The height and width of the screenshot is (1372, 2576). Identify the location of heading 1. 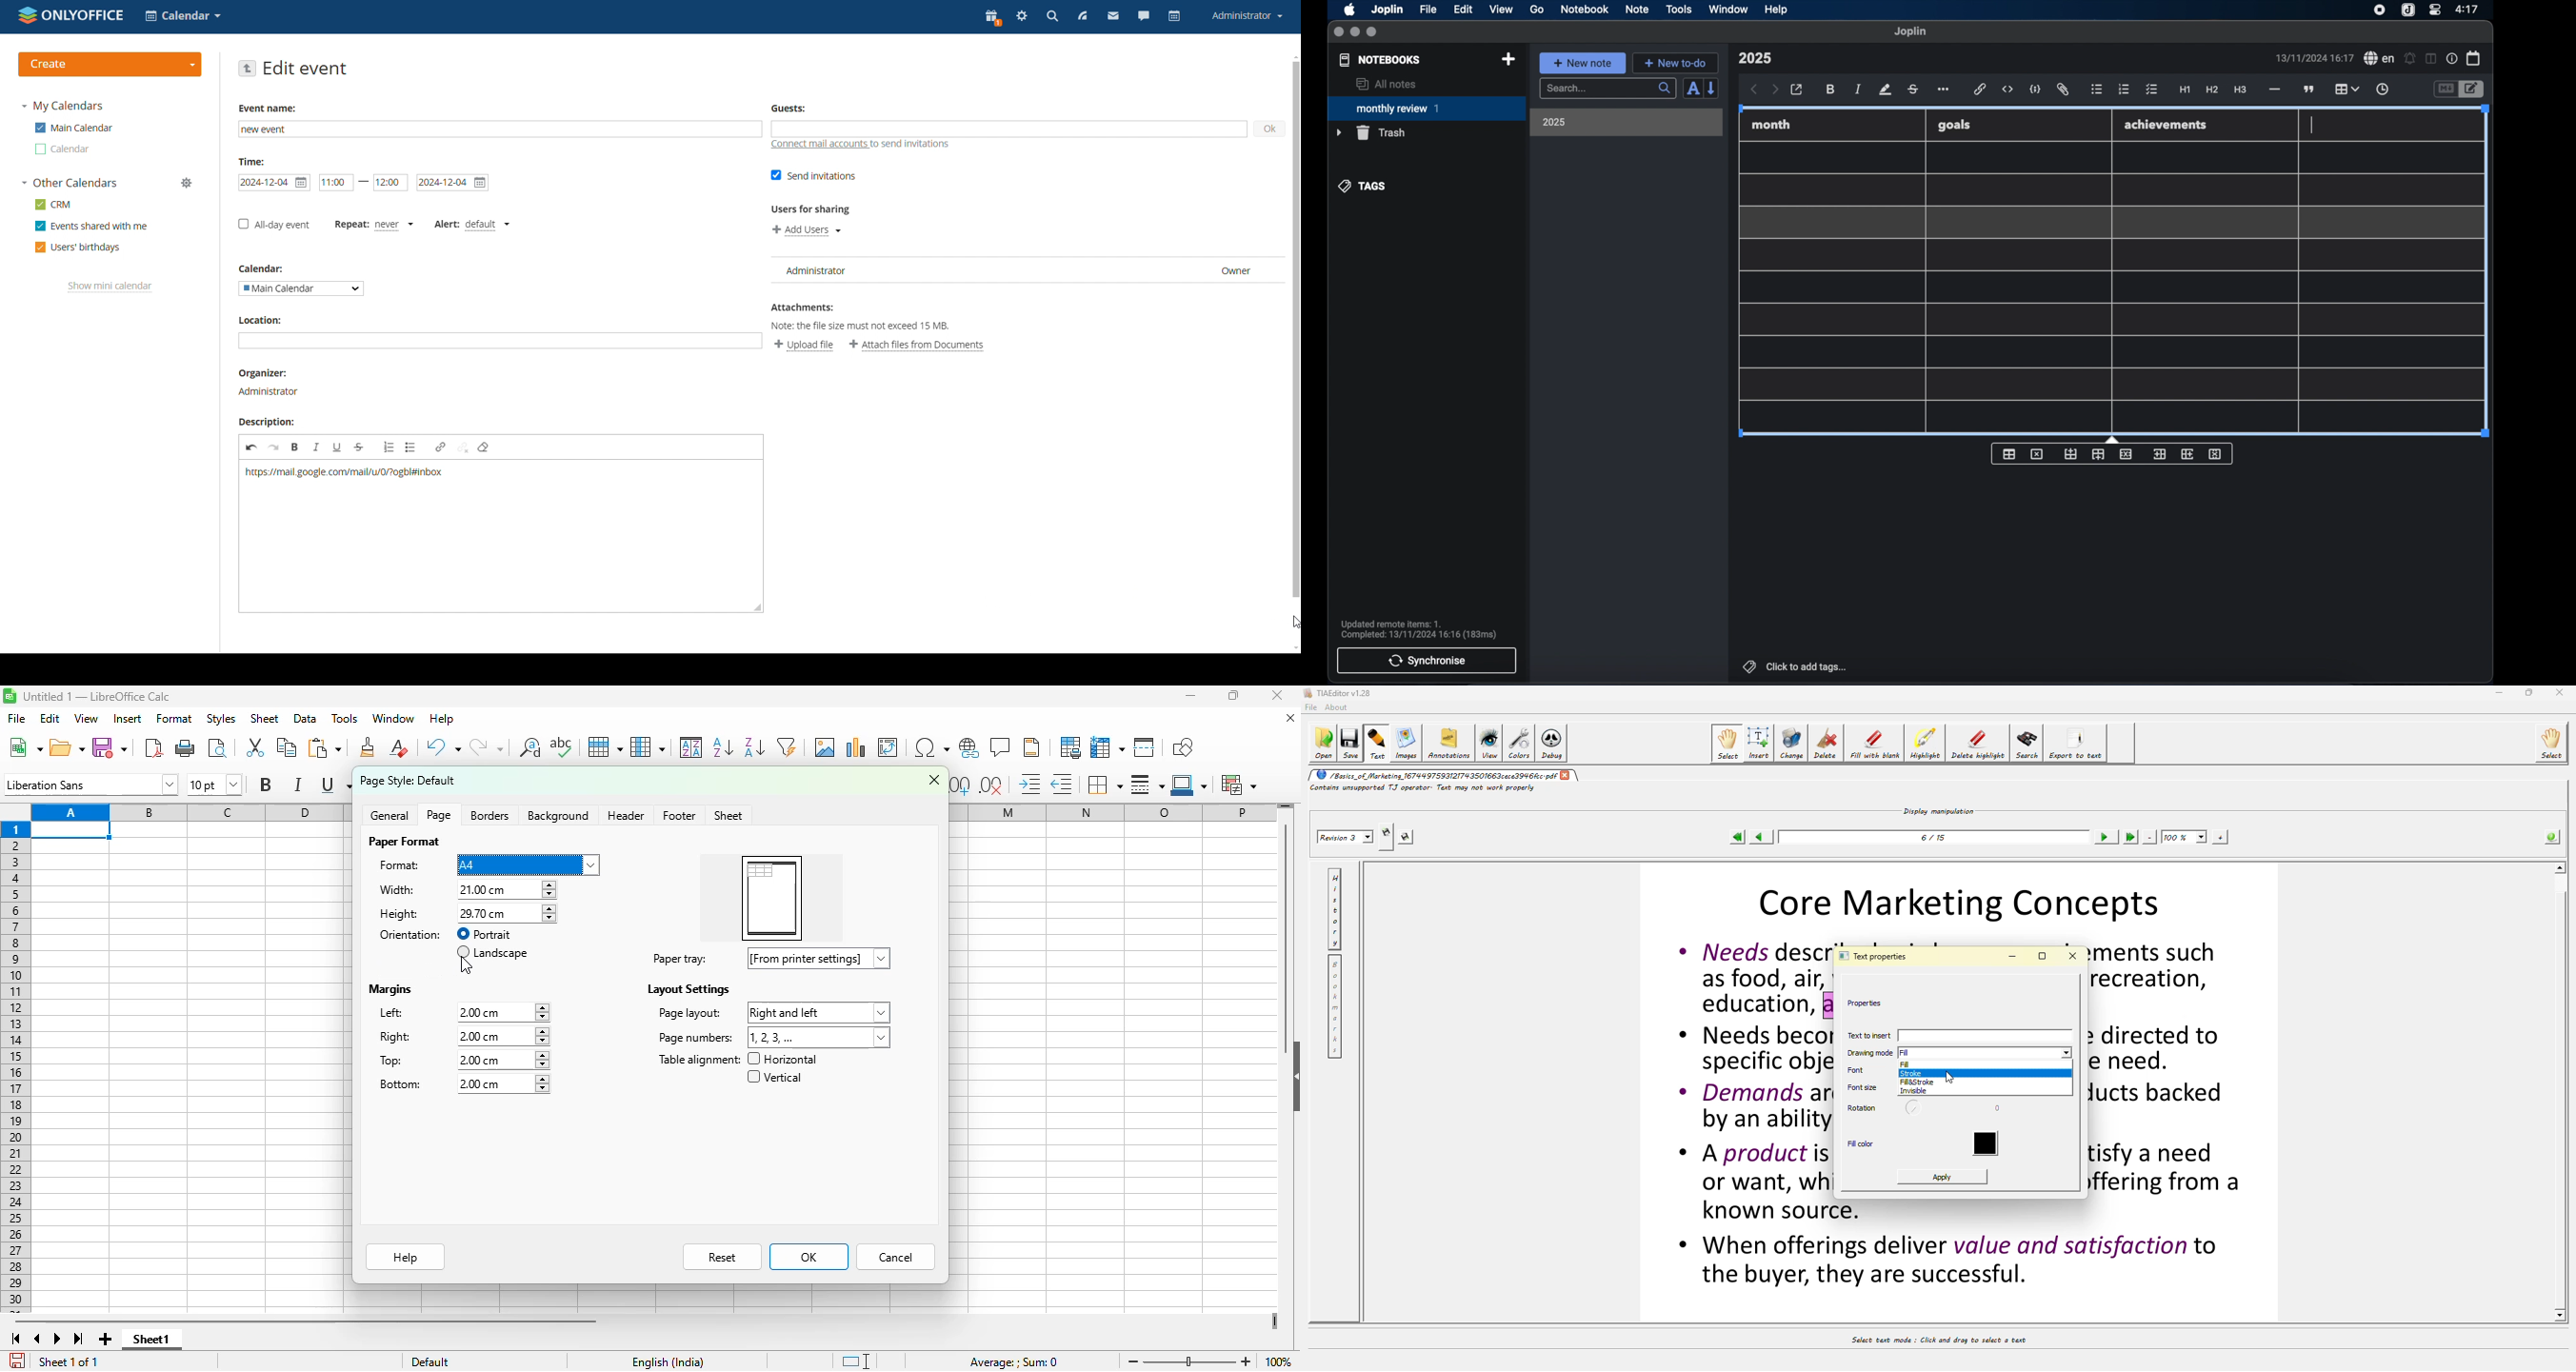
(2185, 90).